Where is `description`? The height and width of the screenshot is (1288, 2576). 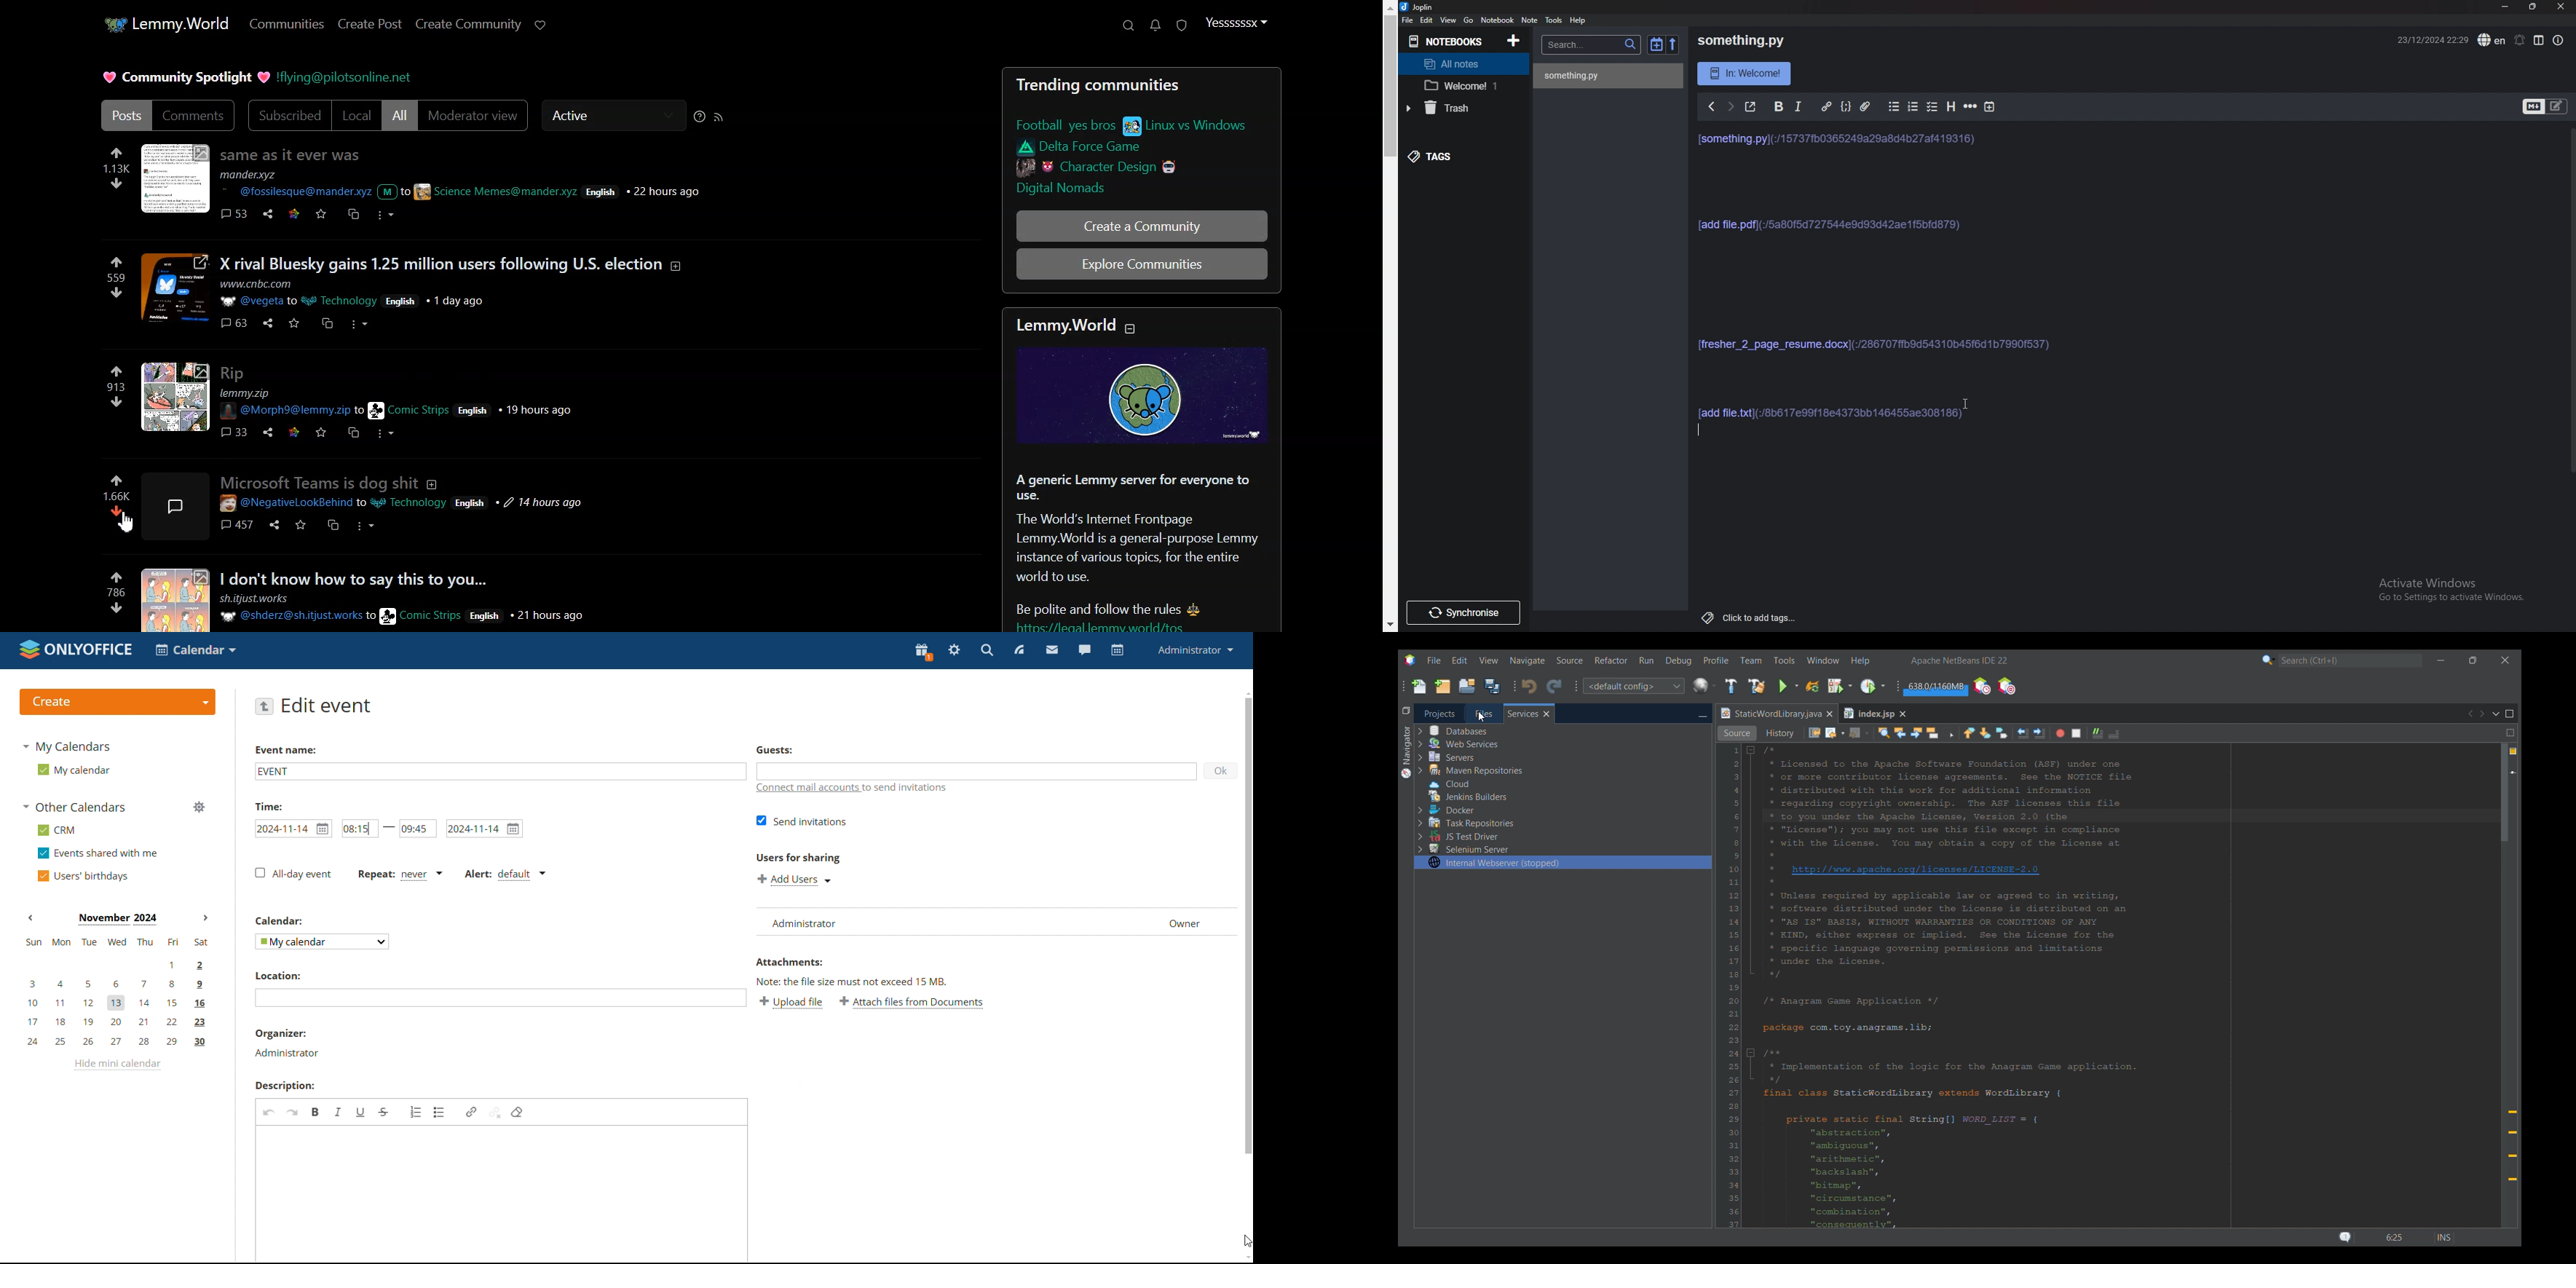 description is located at coordinates (285, 1086).